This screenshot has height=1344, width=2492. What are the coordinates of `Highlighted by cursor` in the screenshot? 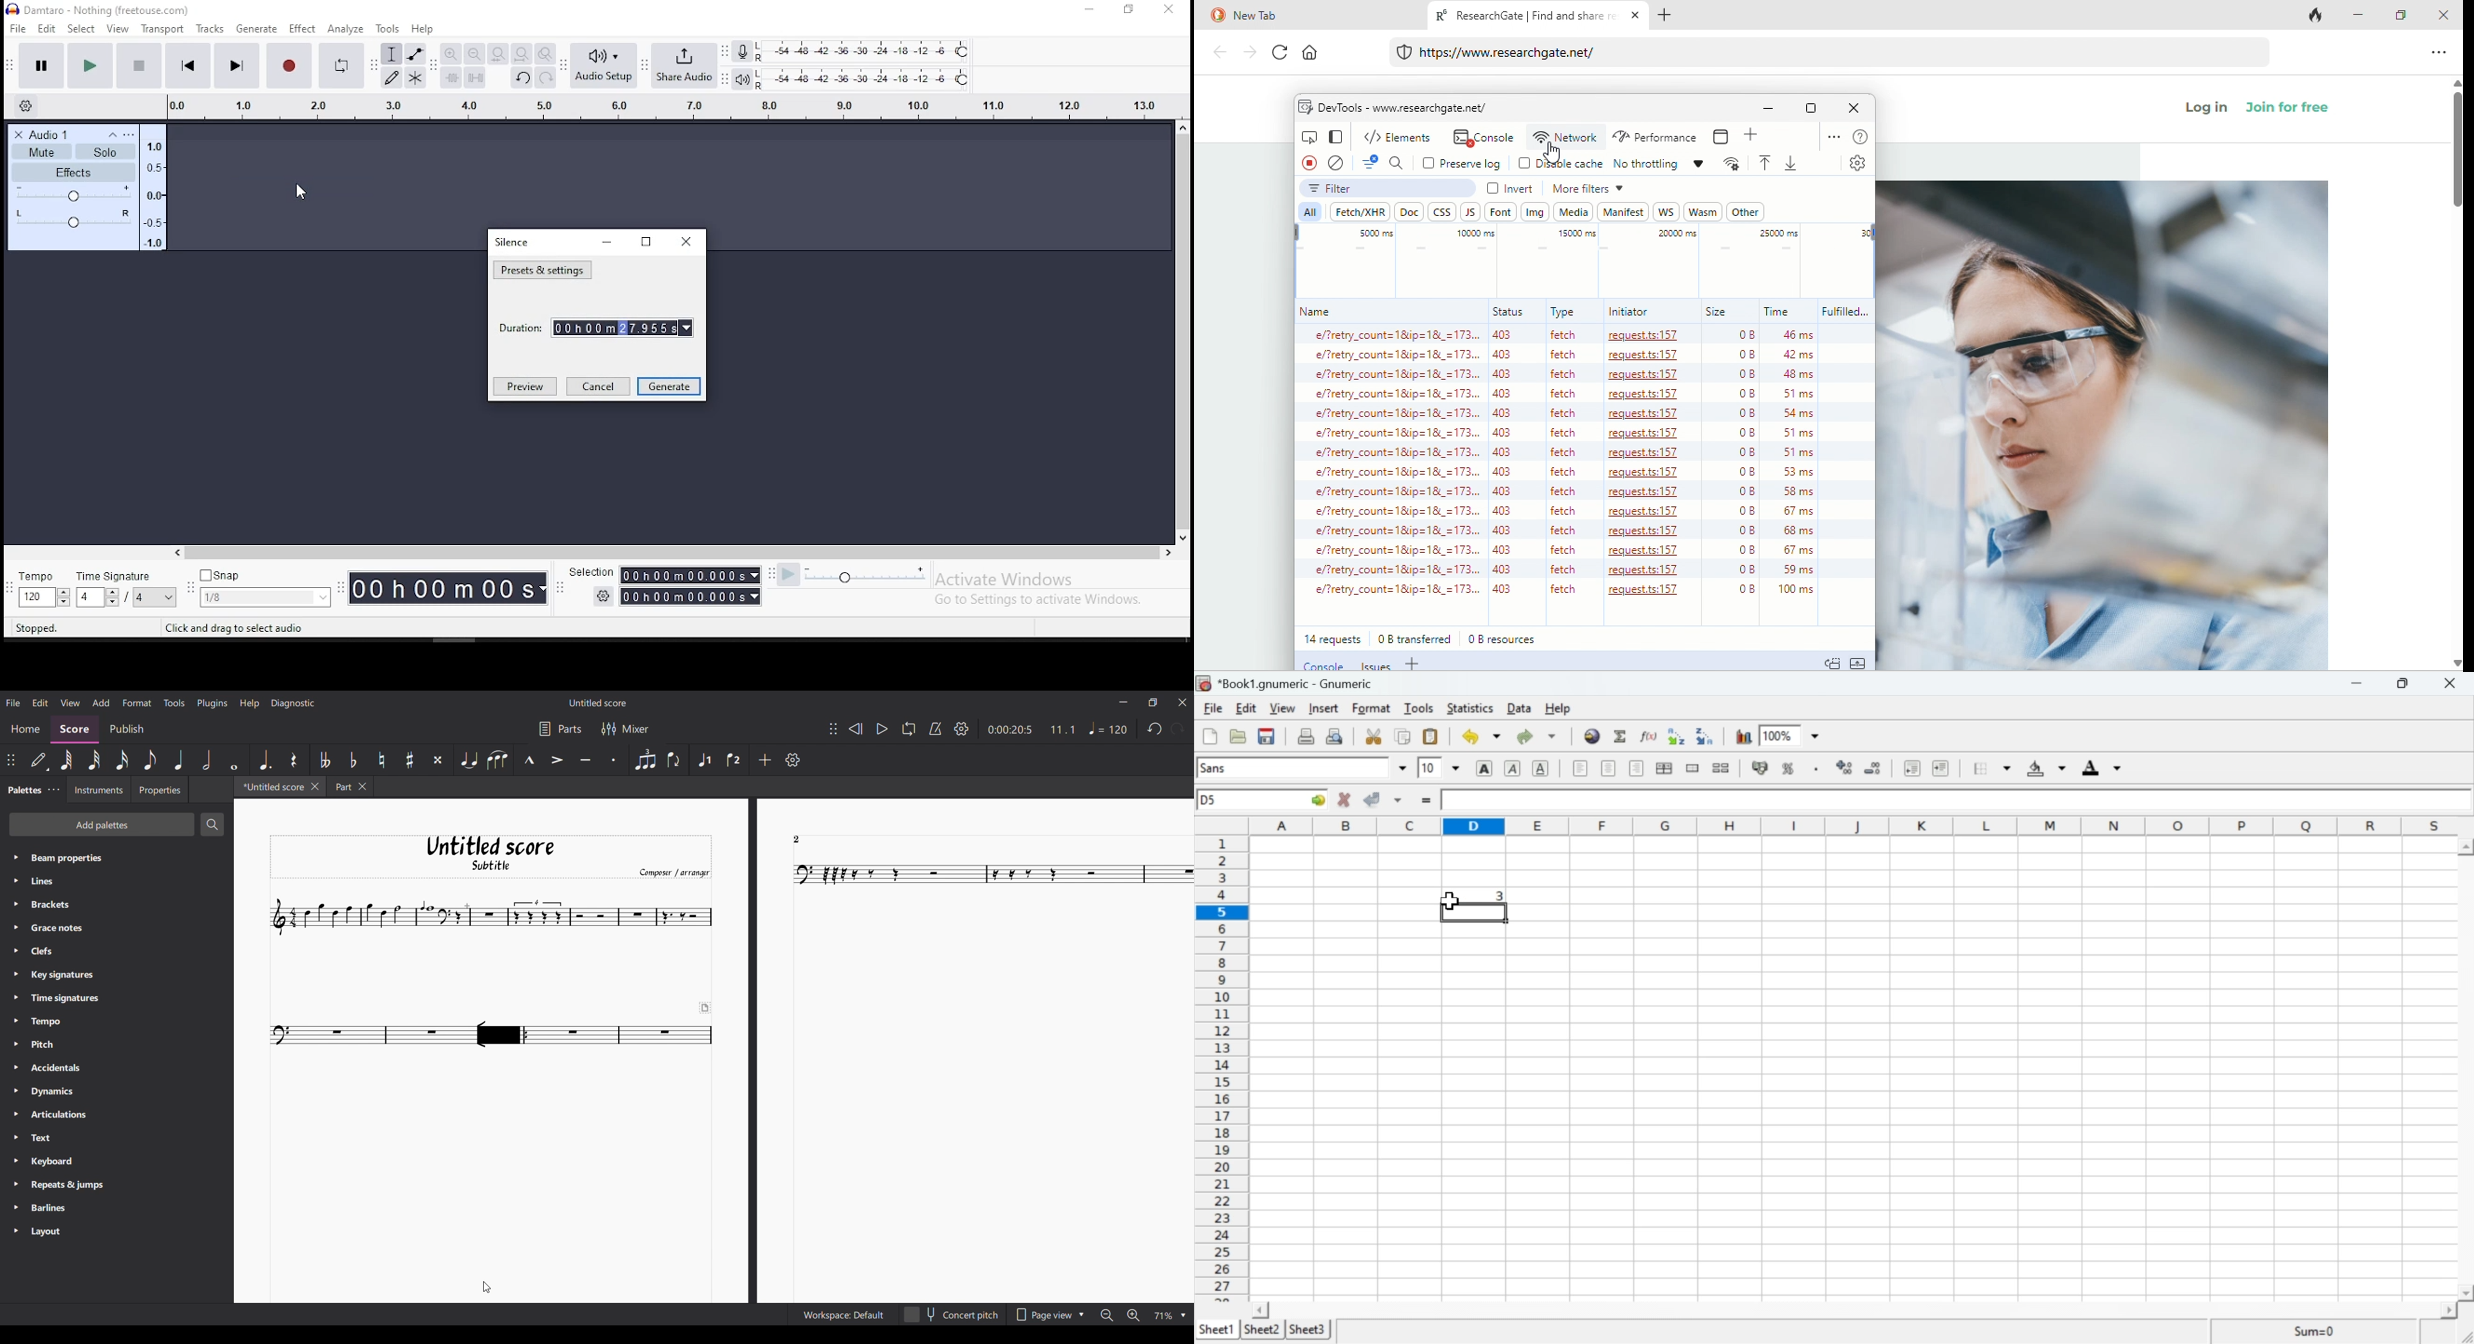 It's located at (502, 1034).